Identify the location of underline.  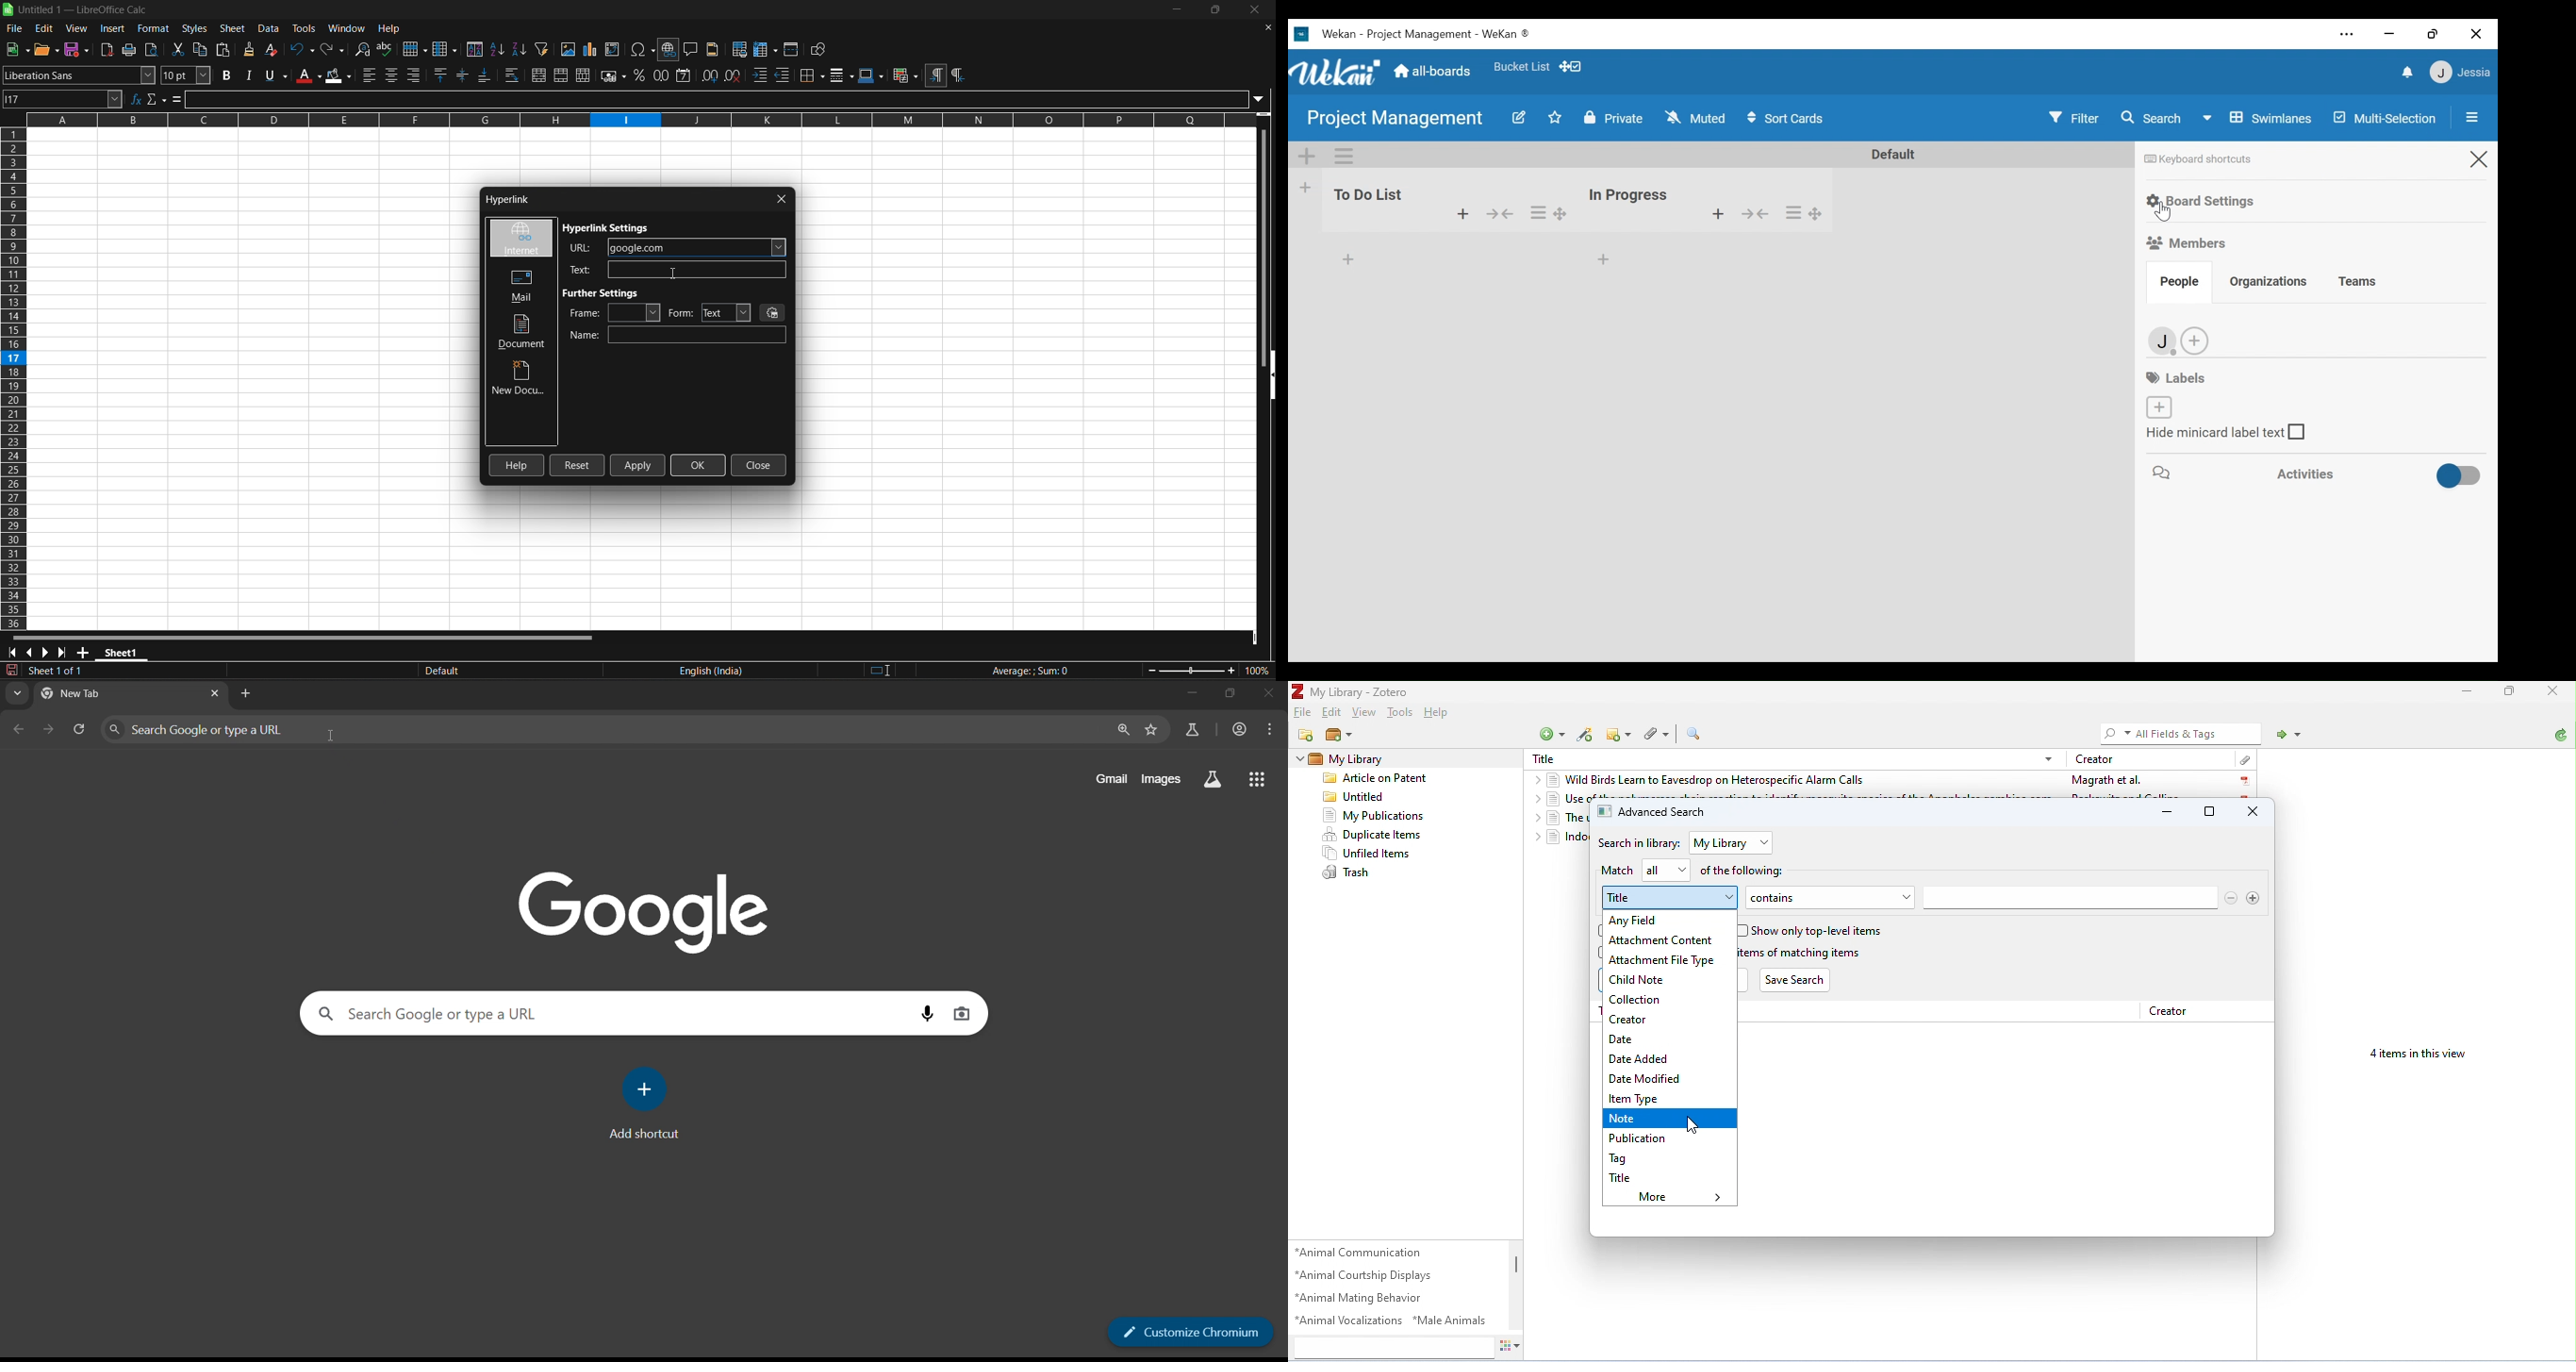
(275, 75).